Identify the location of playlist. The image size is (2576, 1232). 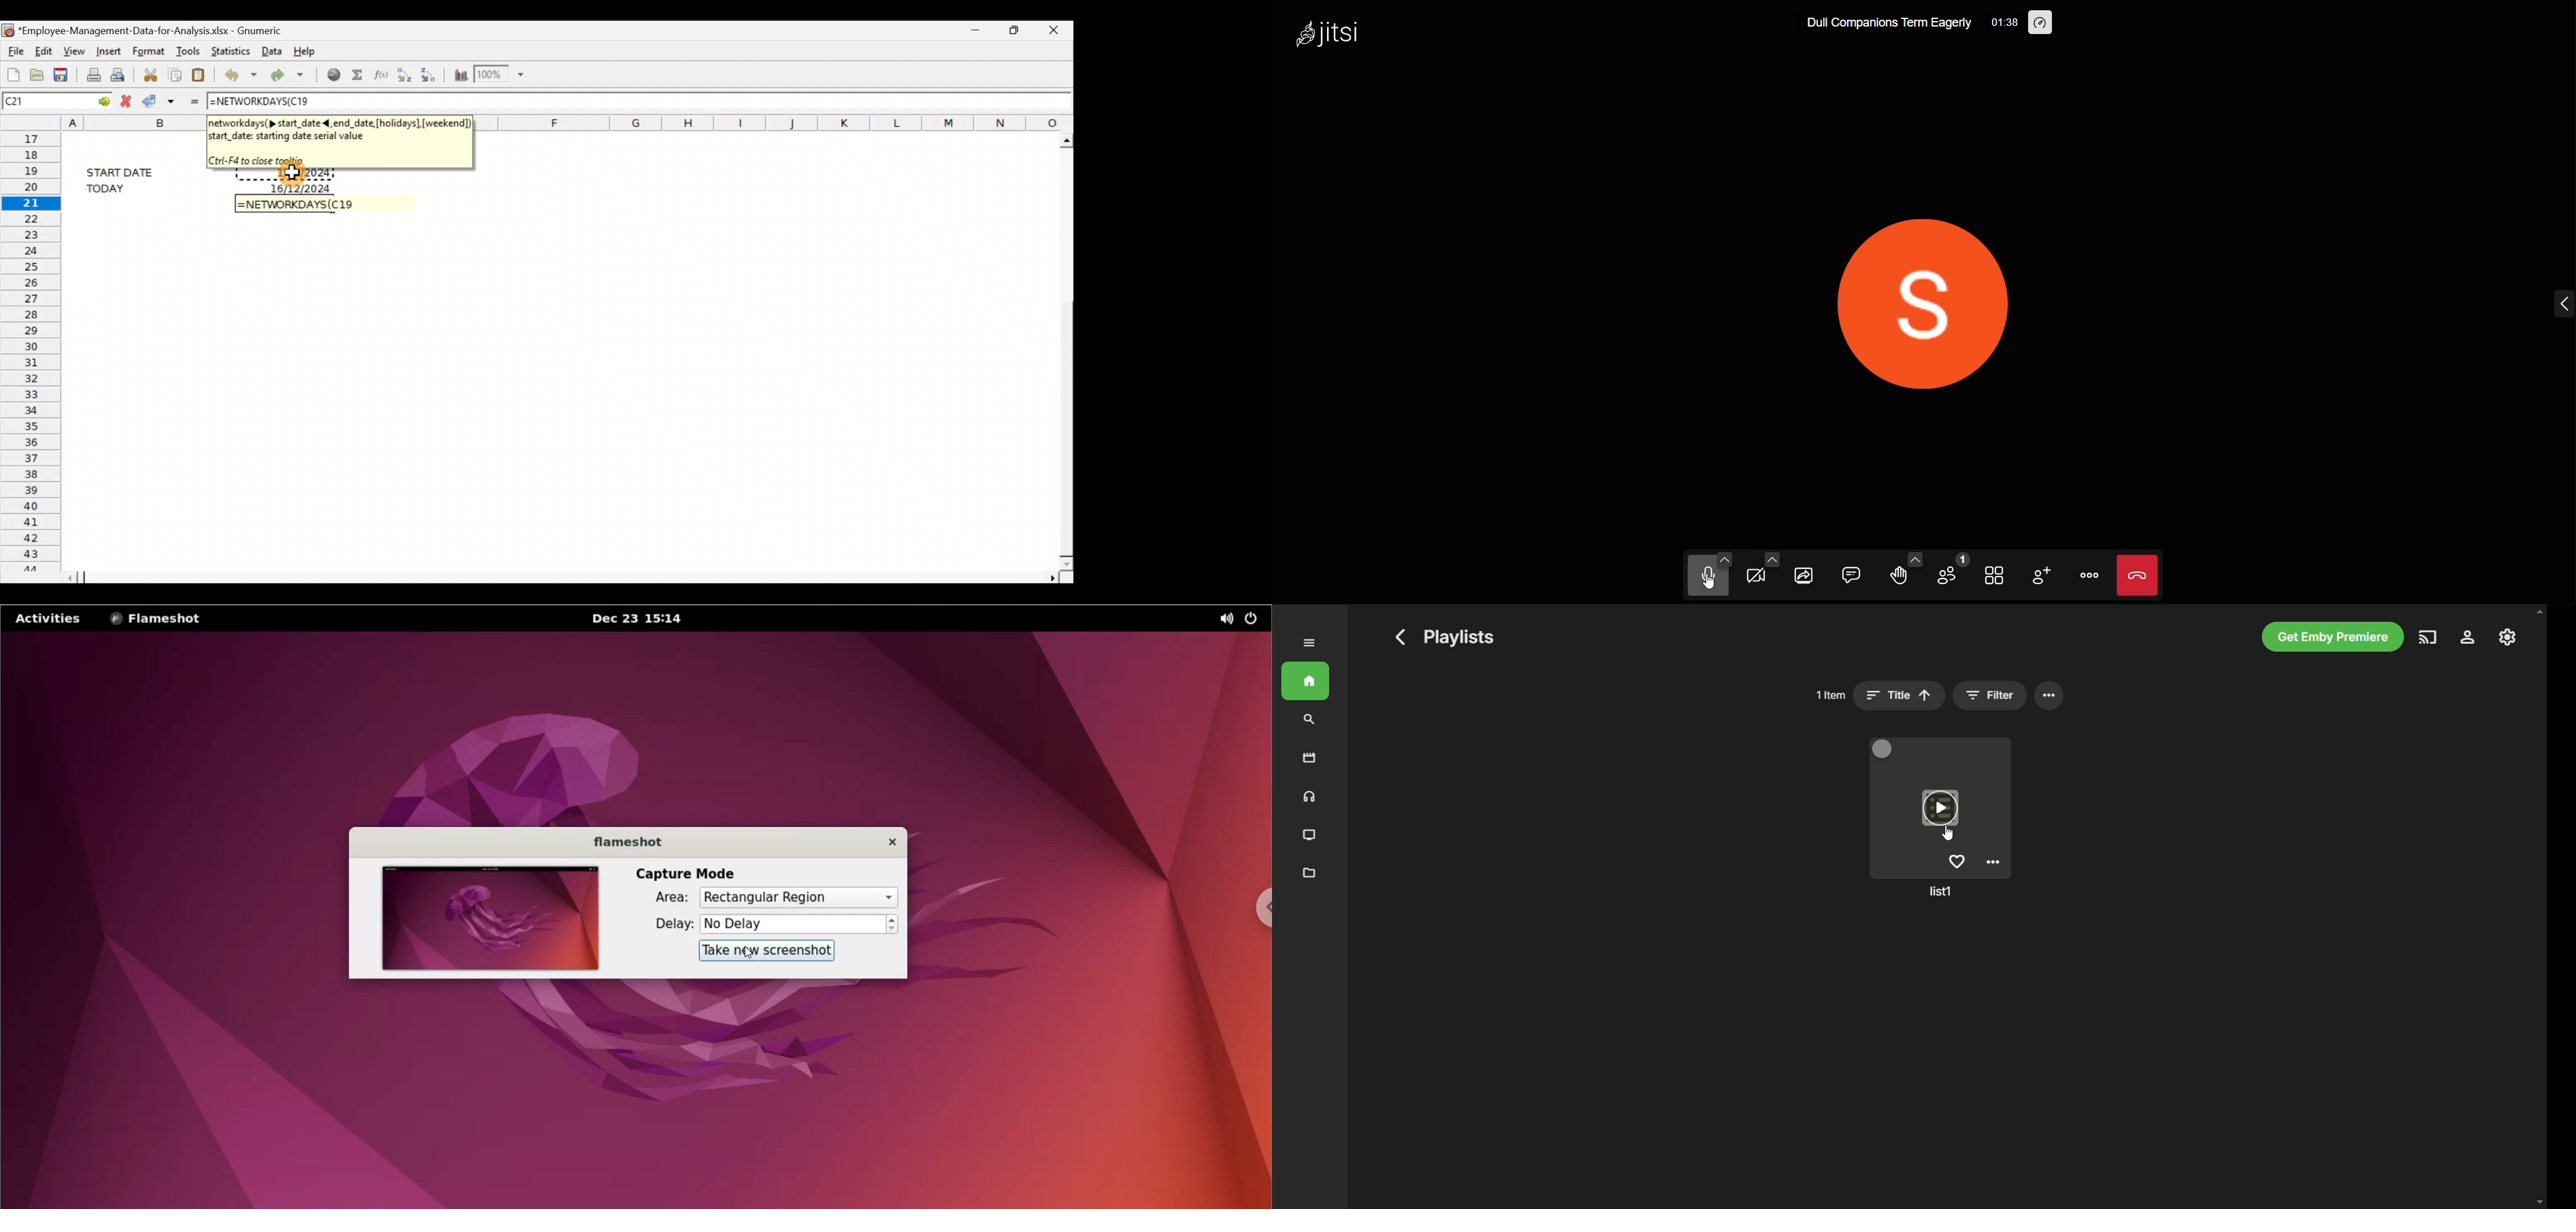
(1940, 887).